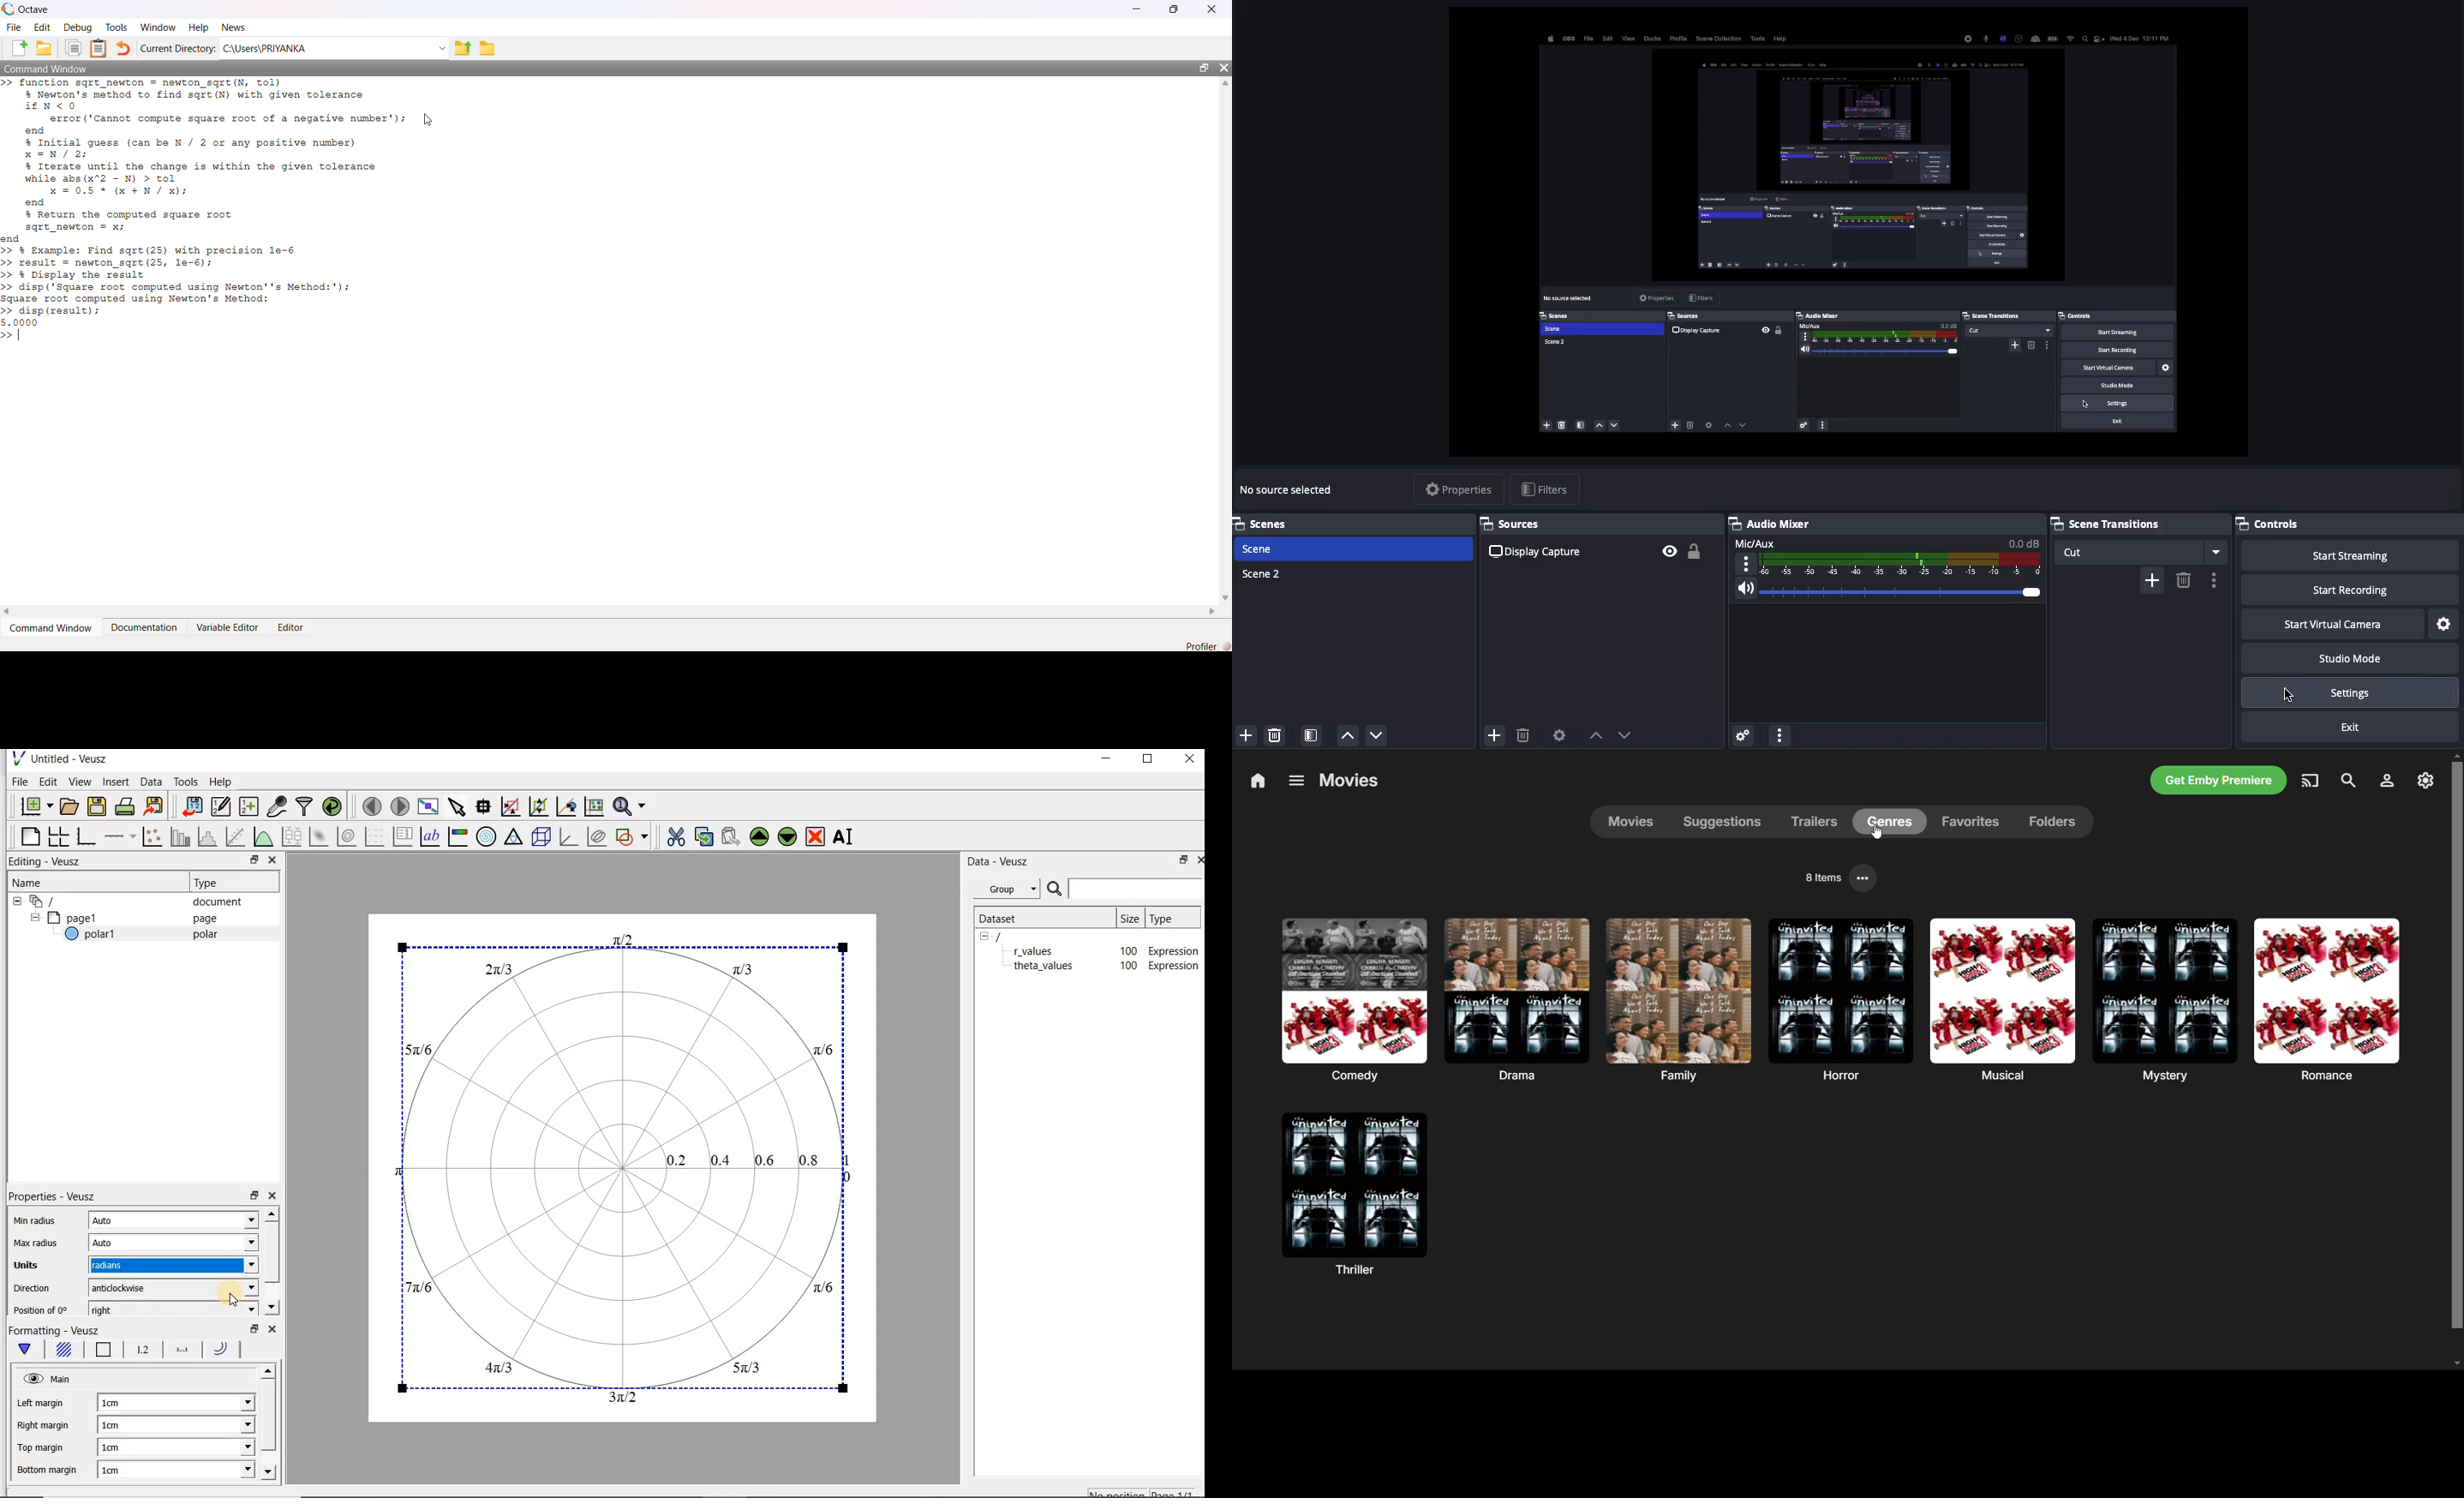 The width and height of the screenshot is (2464, 1512). Describe the element at coordinates (1214, 611) in the screenshot. I see `Right` at that location.